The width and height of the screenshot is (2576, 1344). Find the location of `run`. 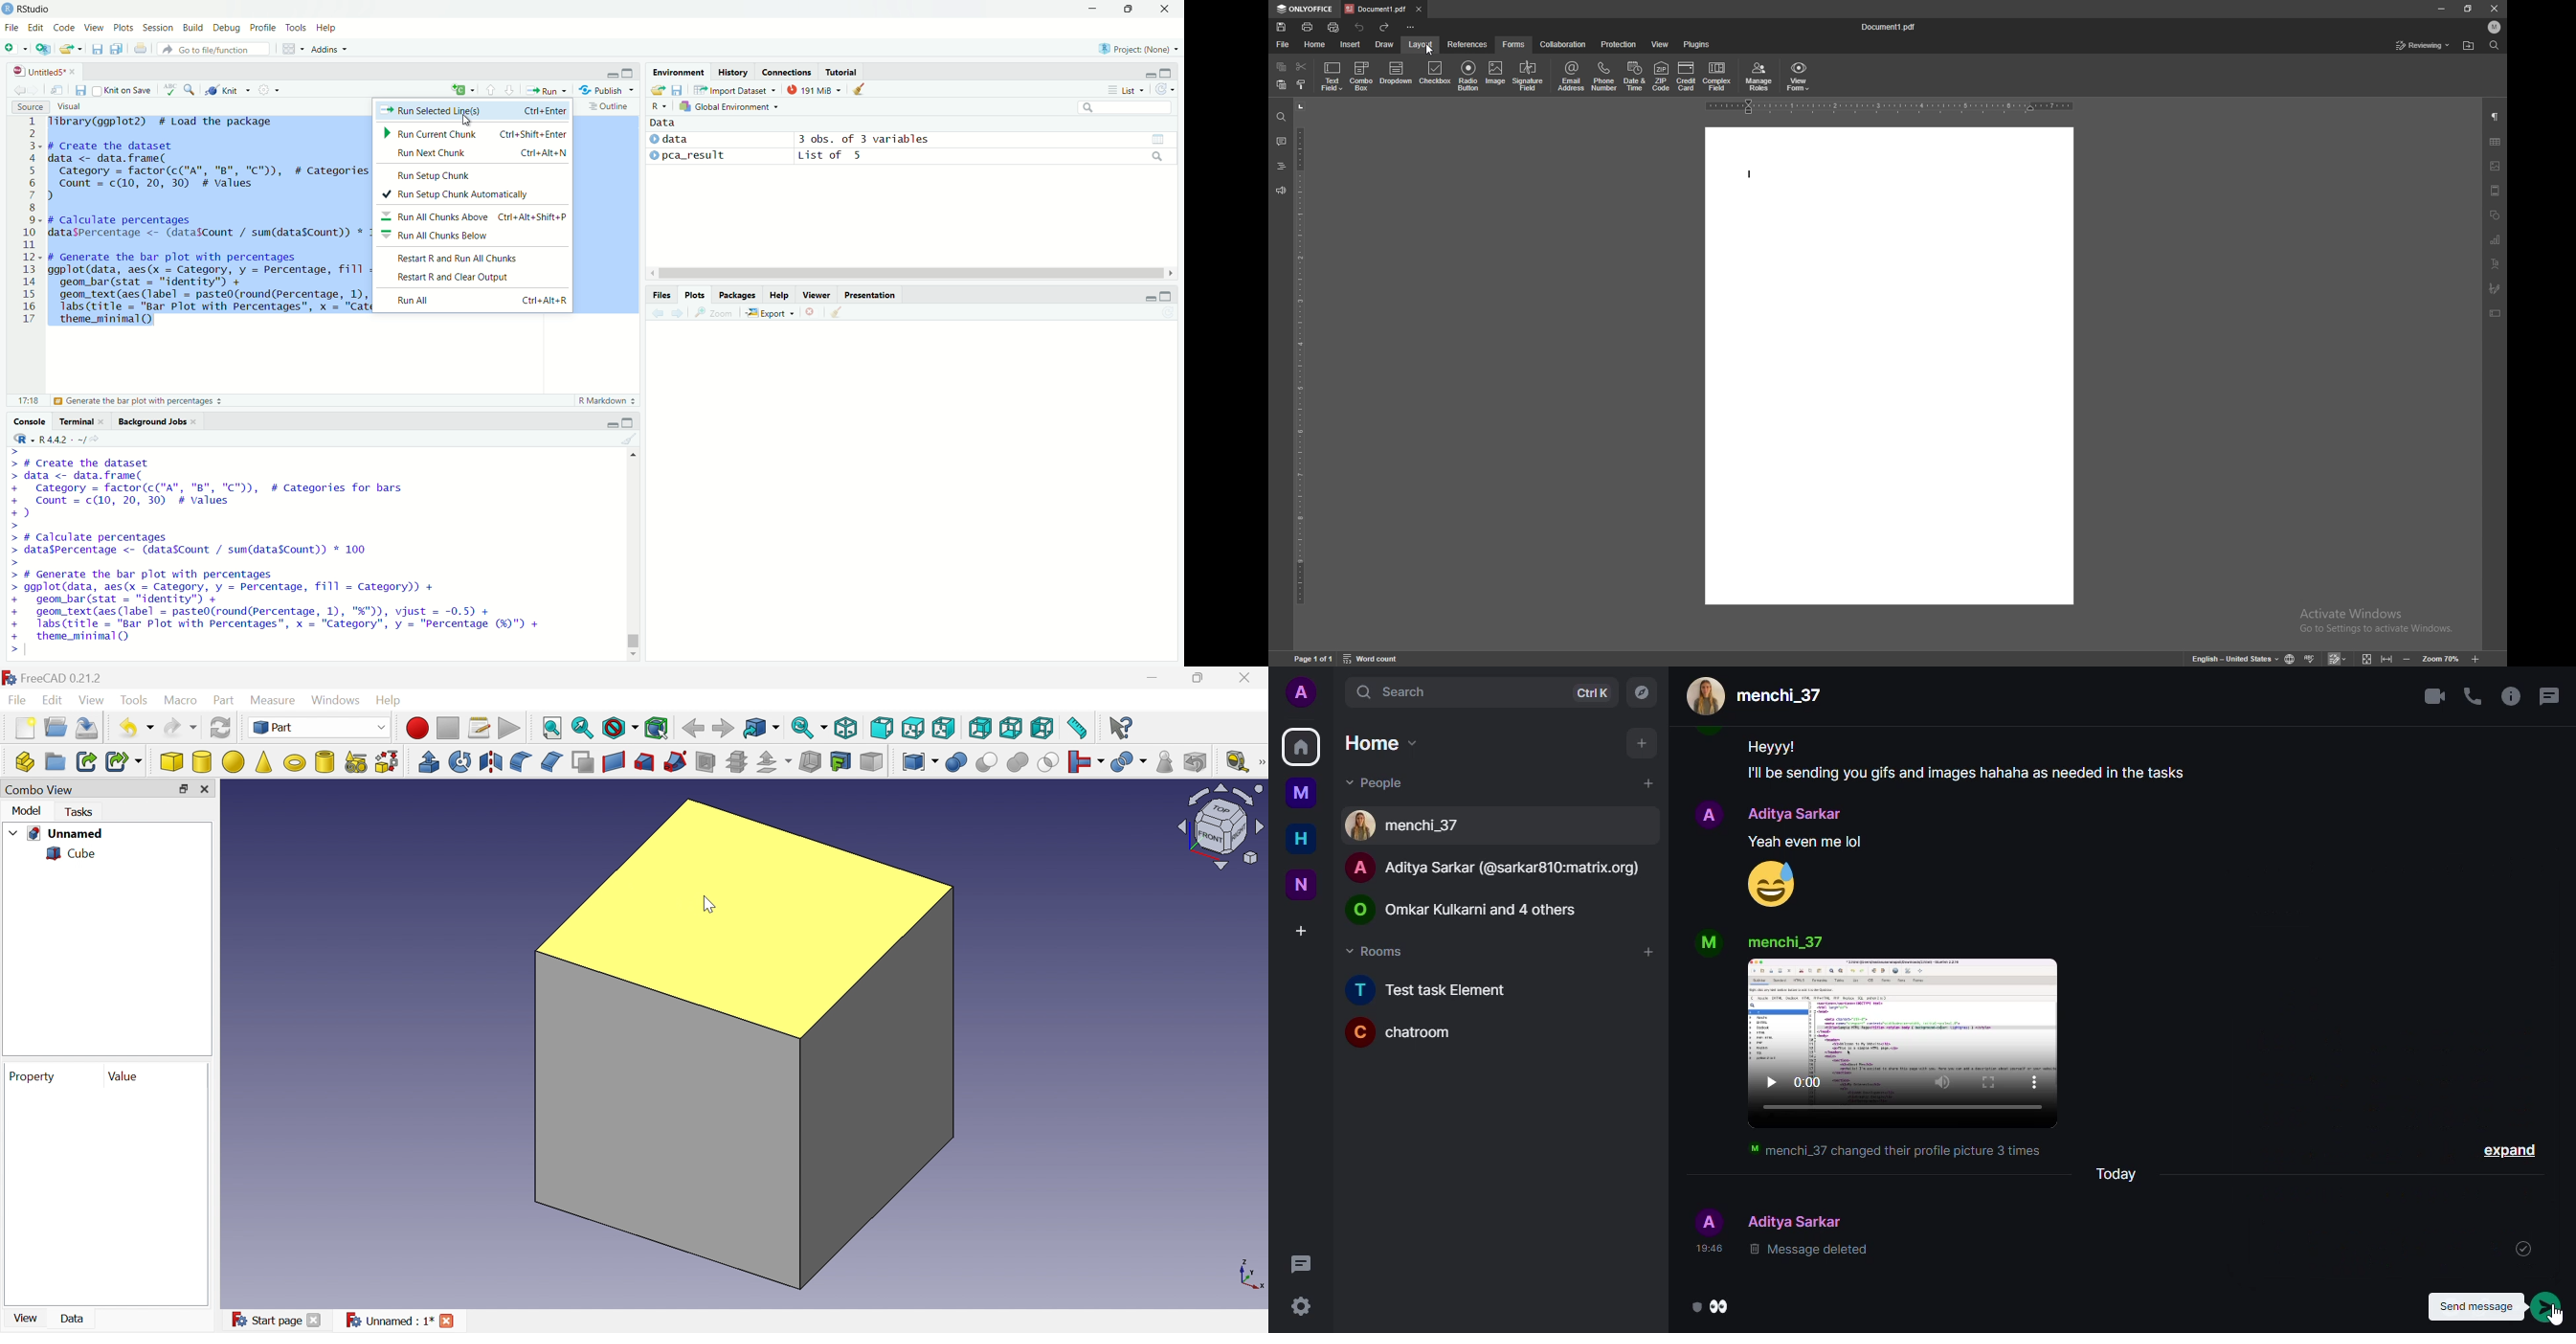

run is located at coordinates (544, 90).